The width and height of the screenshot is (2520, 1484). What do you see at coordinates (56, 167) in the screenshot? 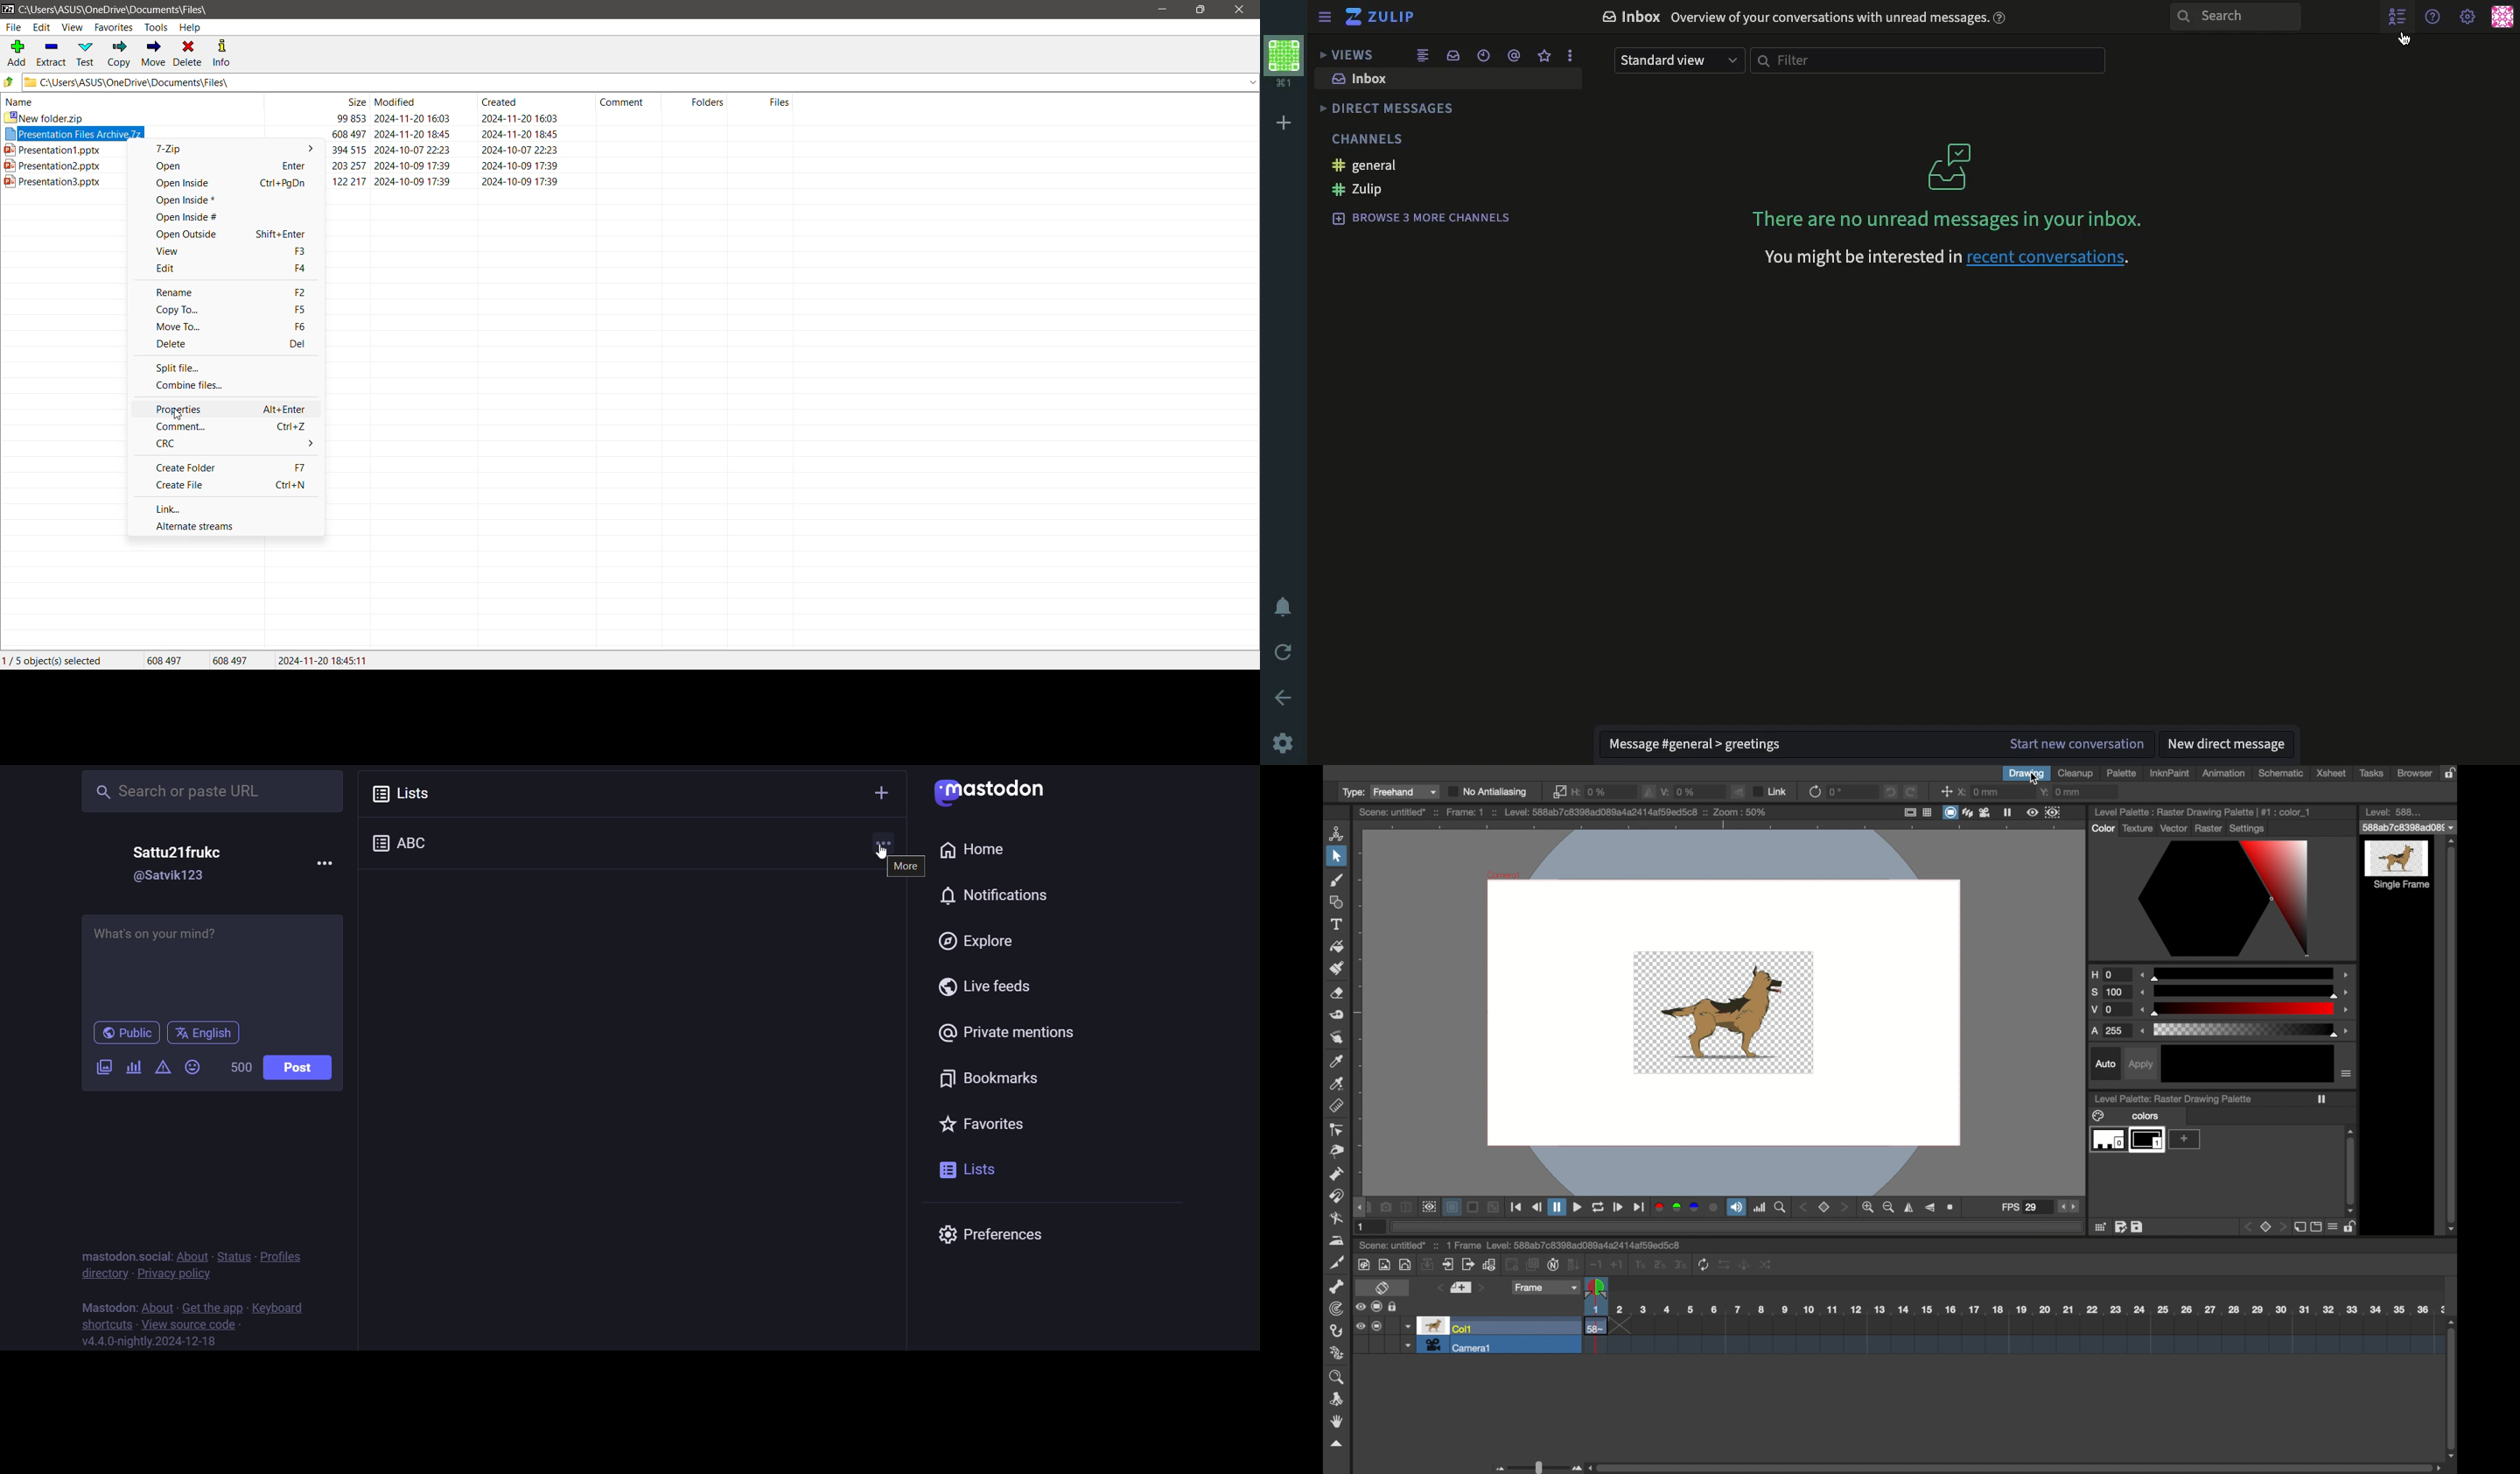
I see `ppt2` at bounding box center [56, 167].